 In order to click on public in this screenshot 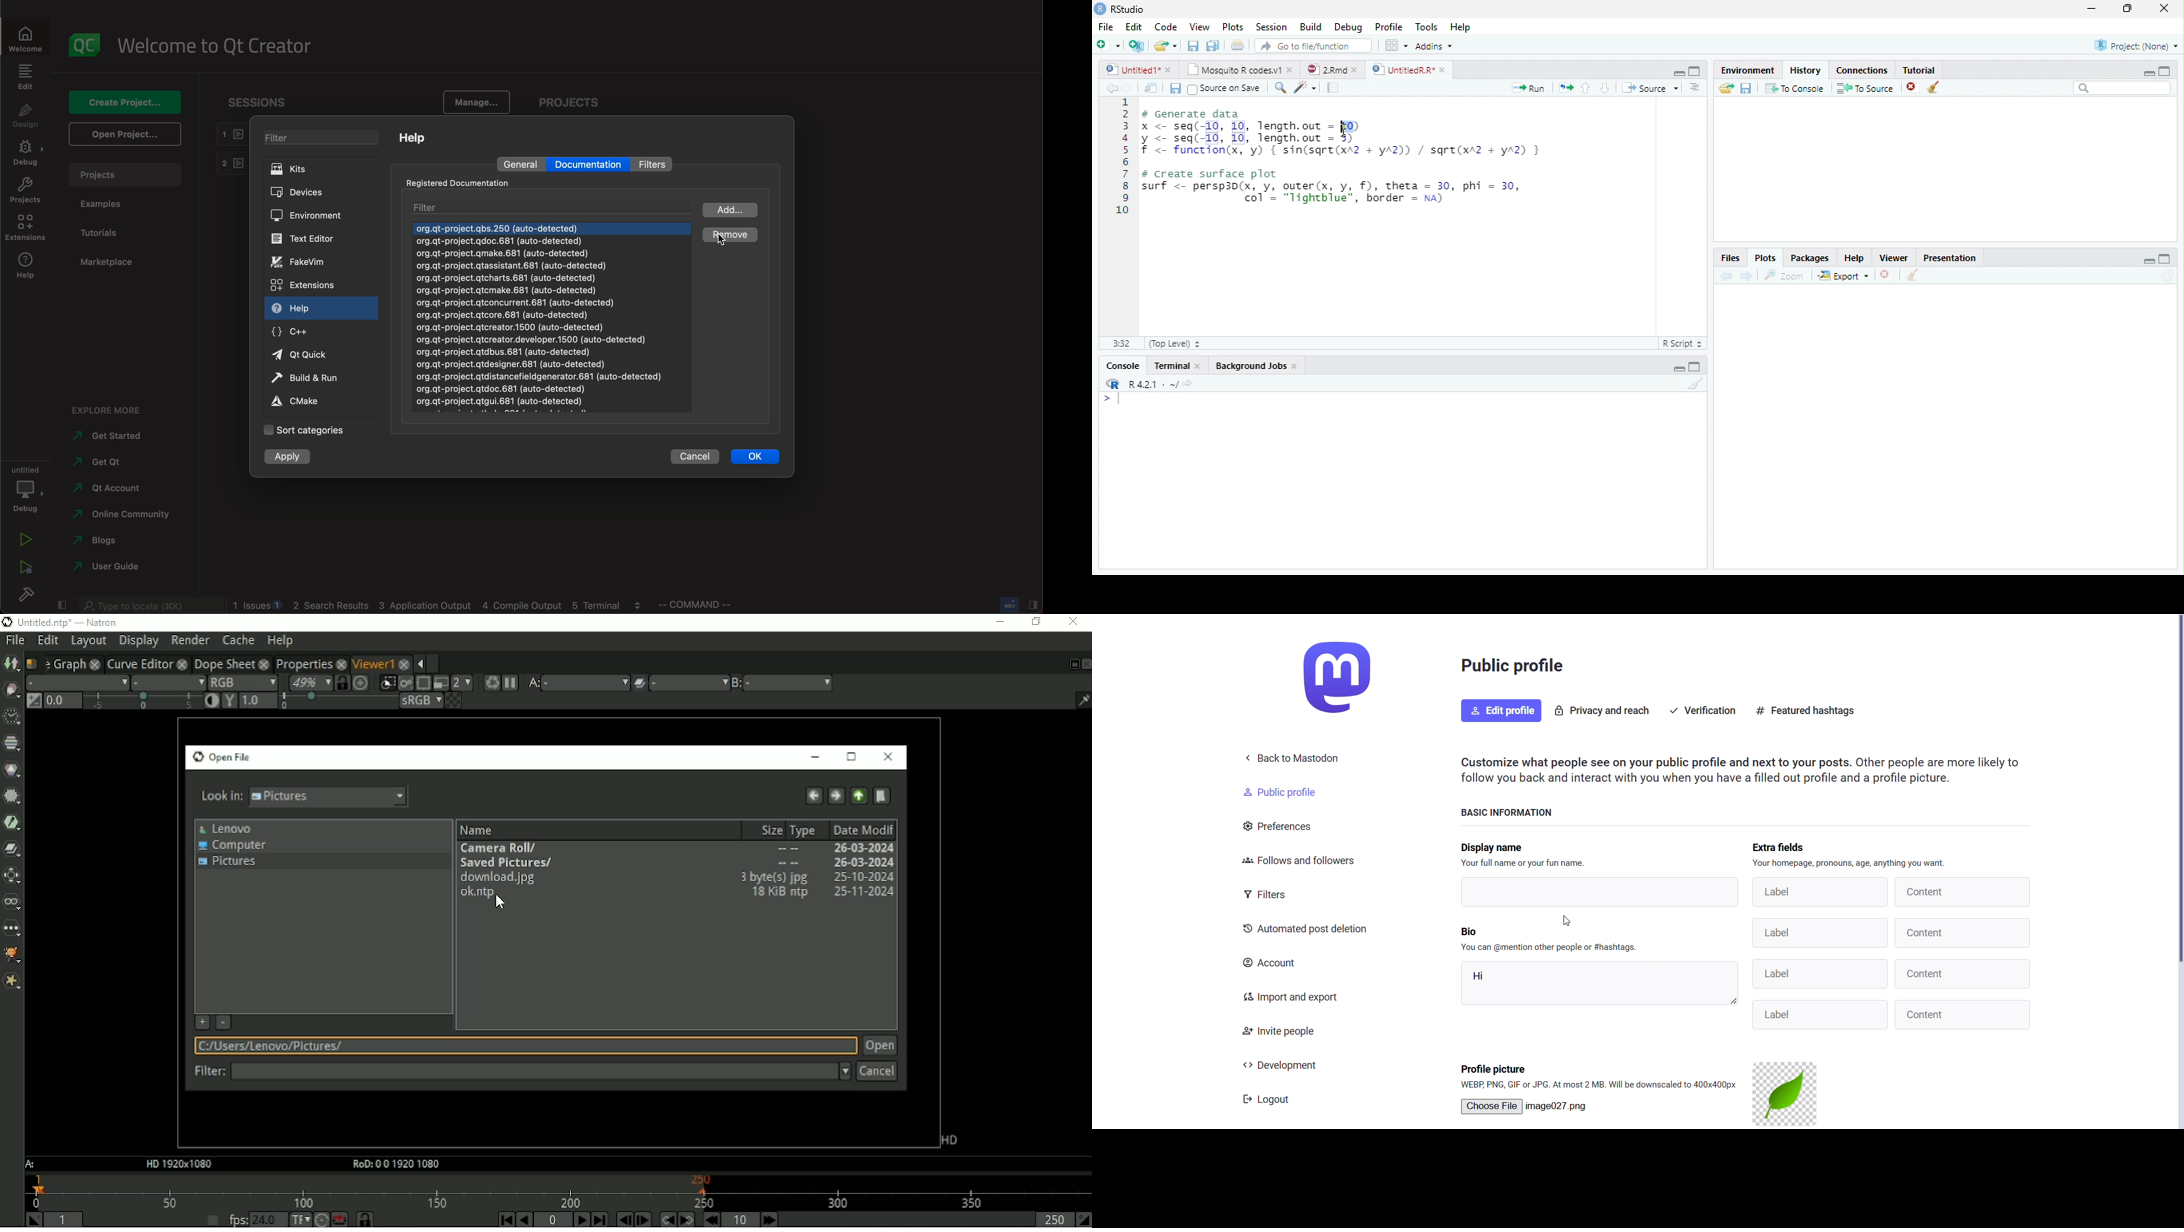, I will do `click(1273, 793)`.